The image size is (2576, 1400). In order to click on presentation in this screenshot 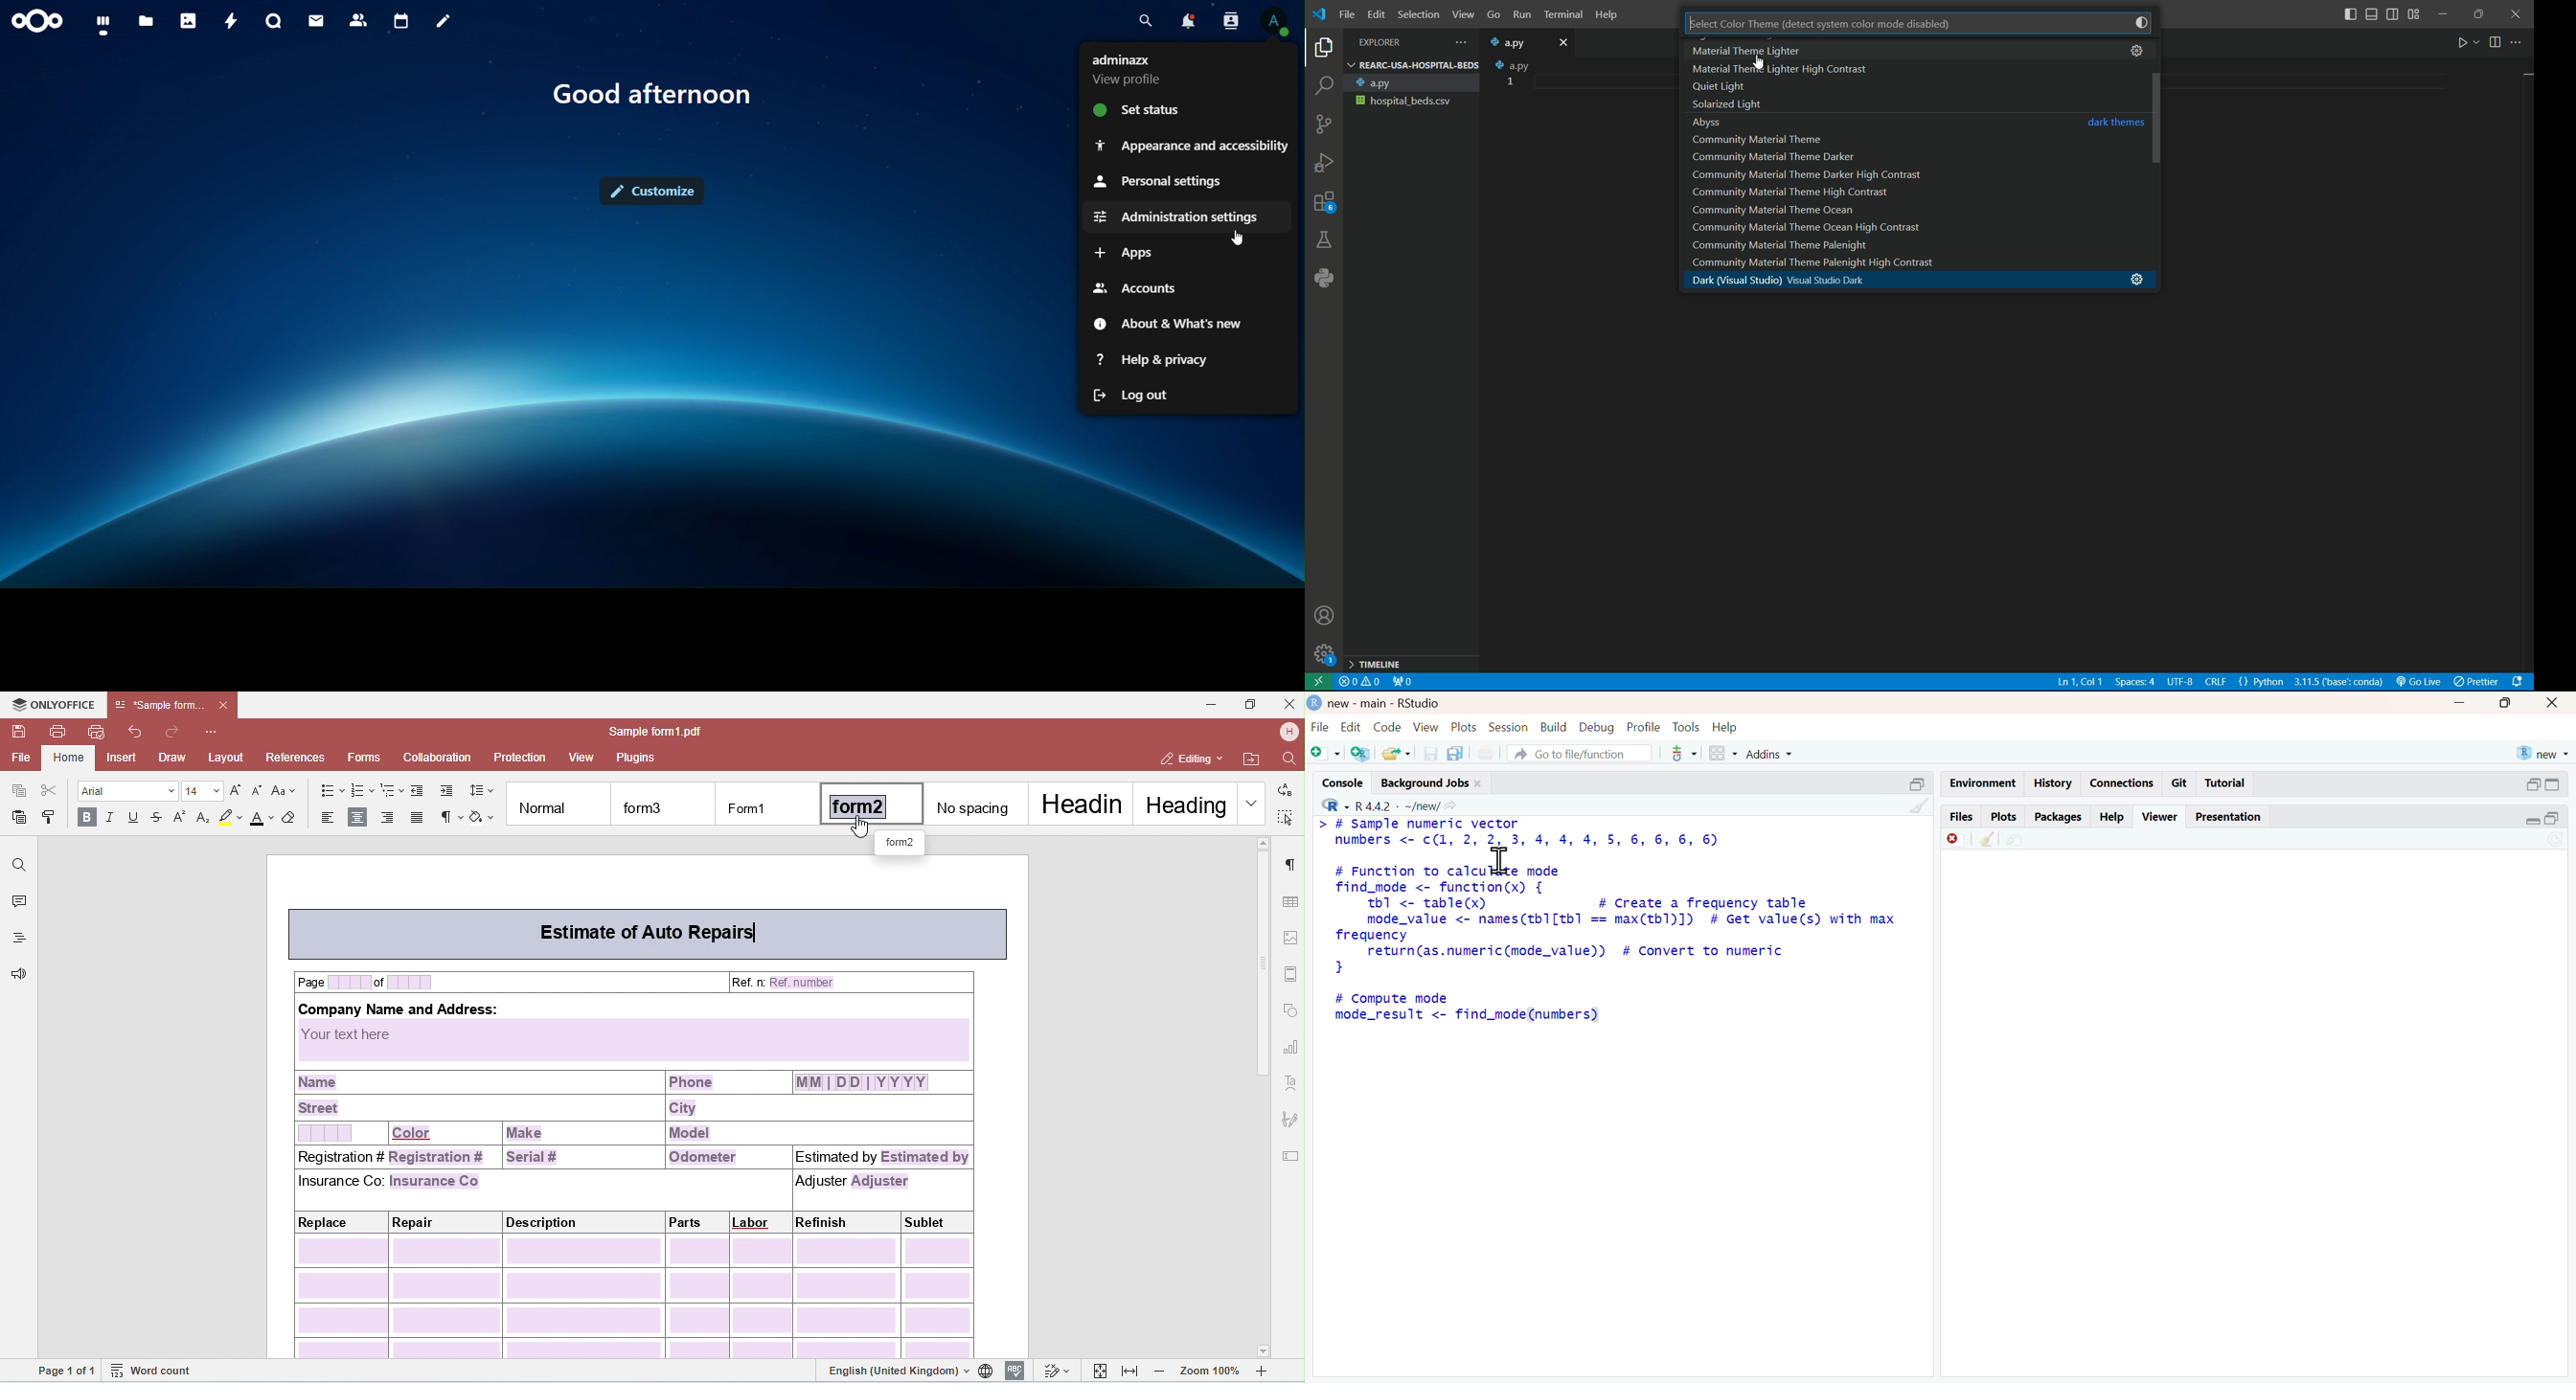, I will do `click(2230, 817)`.